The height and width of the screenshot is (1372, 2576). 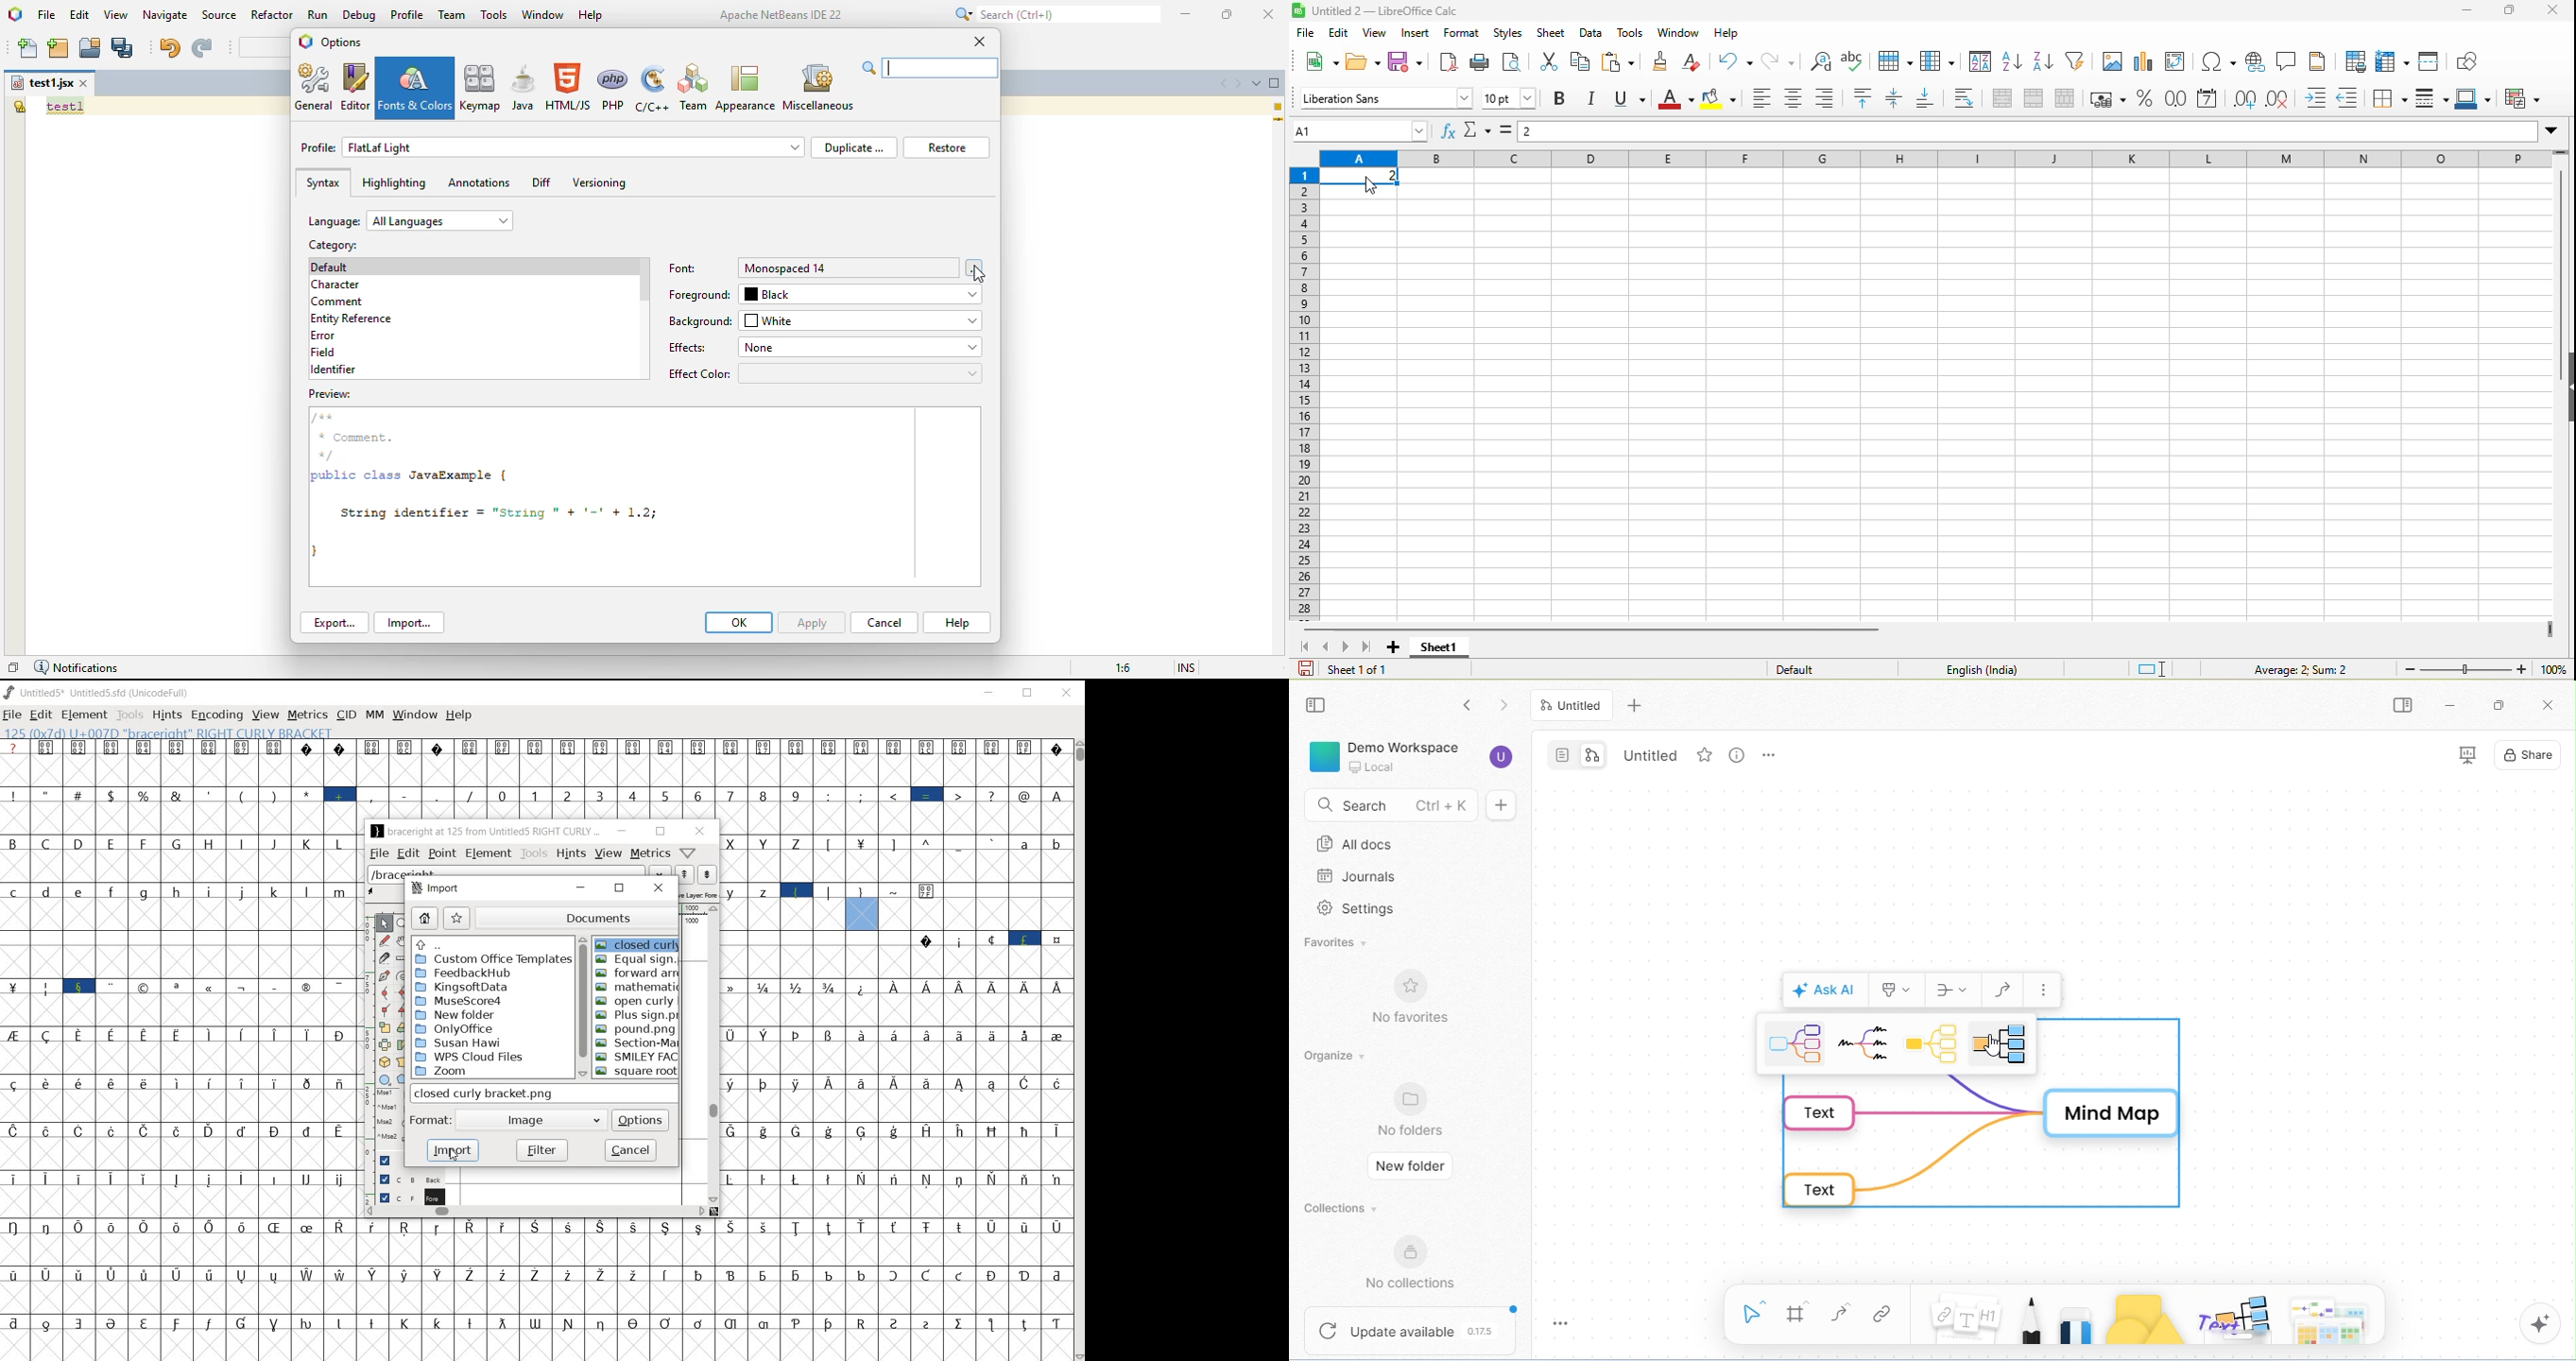 I want to click on WPS Cloud Files, so click(x=471, y=1057).